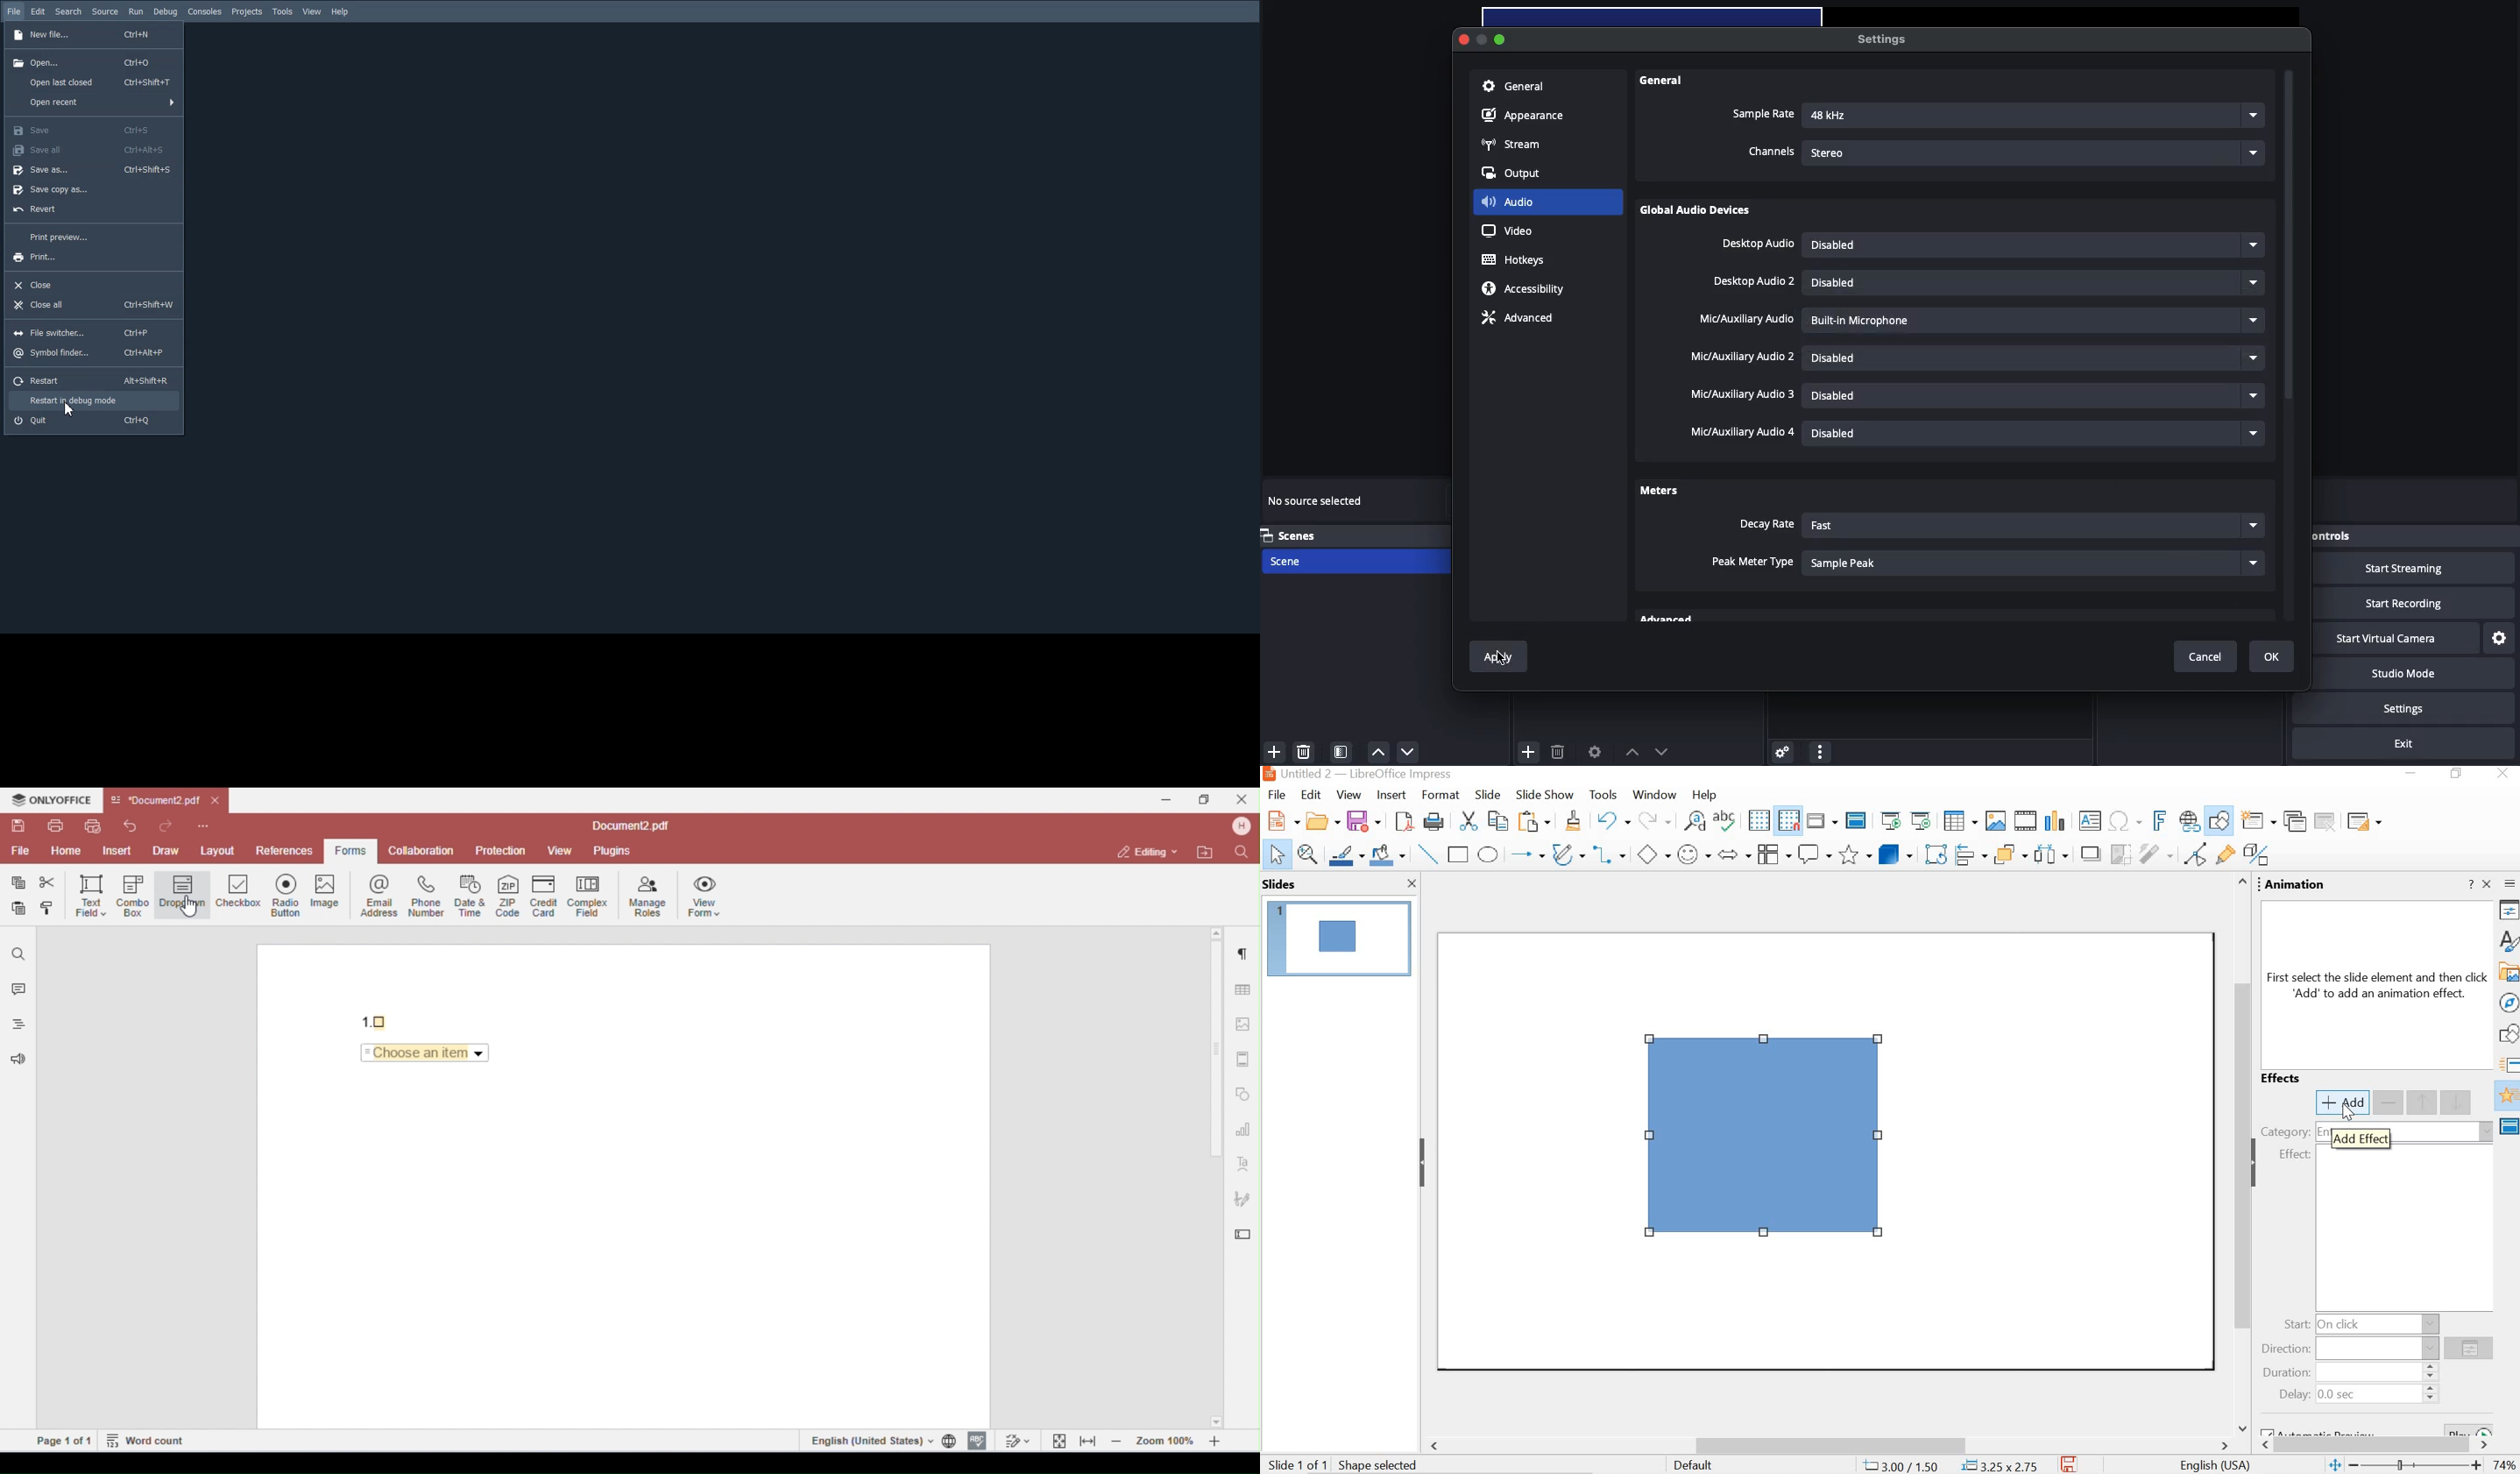  Describe the element at coordinates (2417, 603) in the screenshot. I see `Start recording` at that location.